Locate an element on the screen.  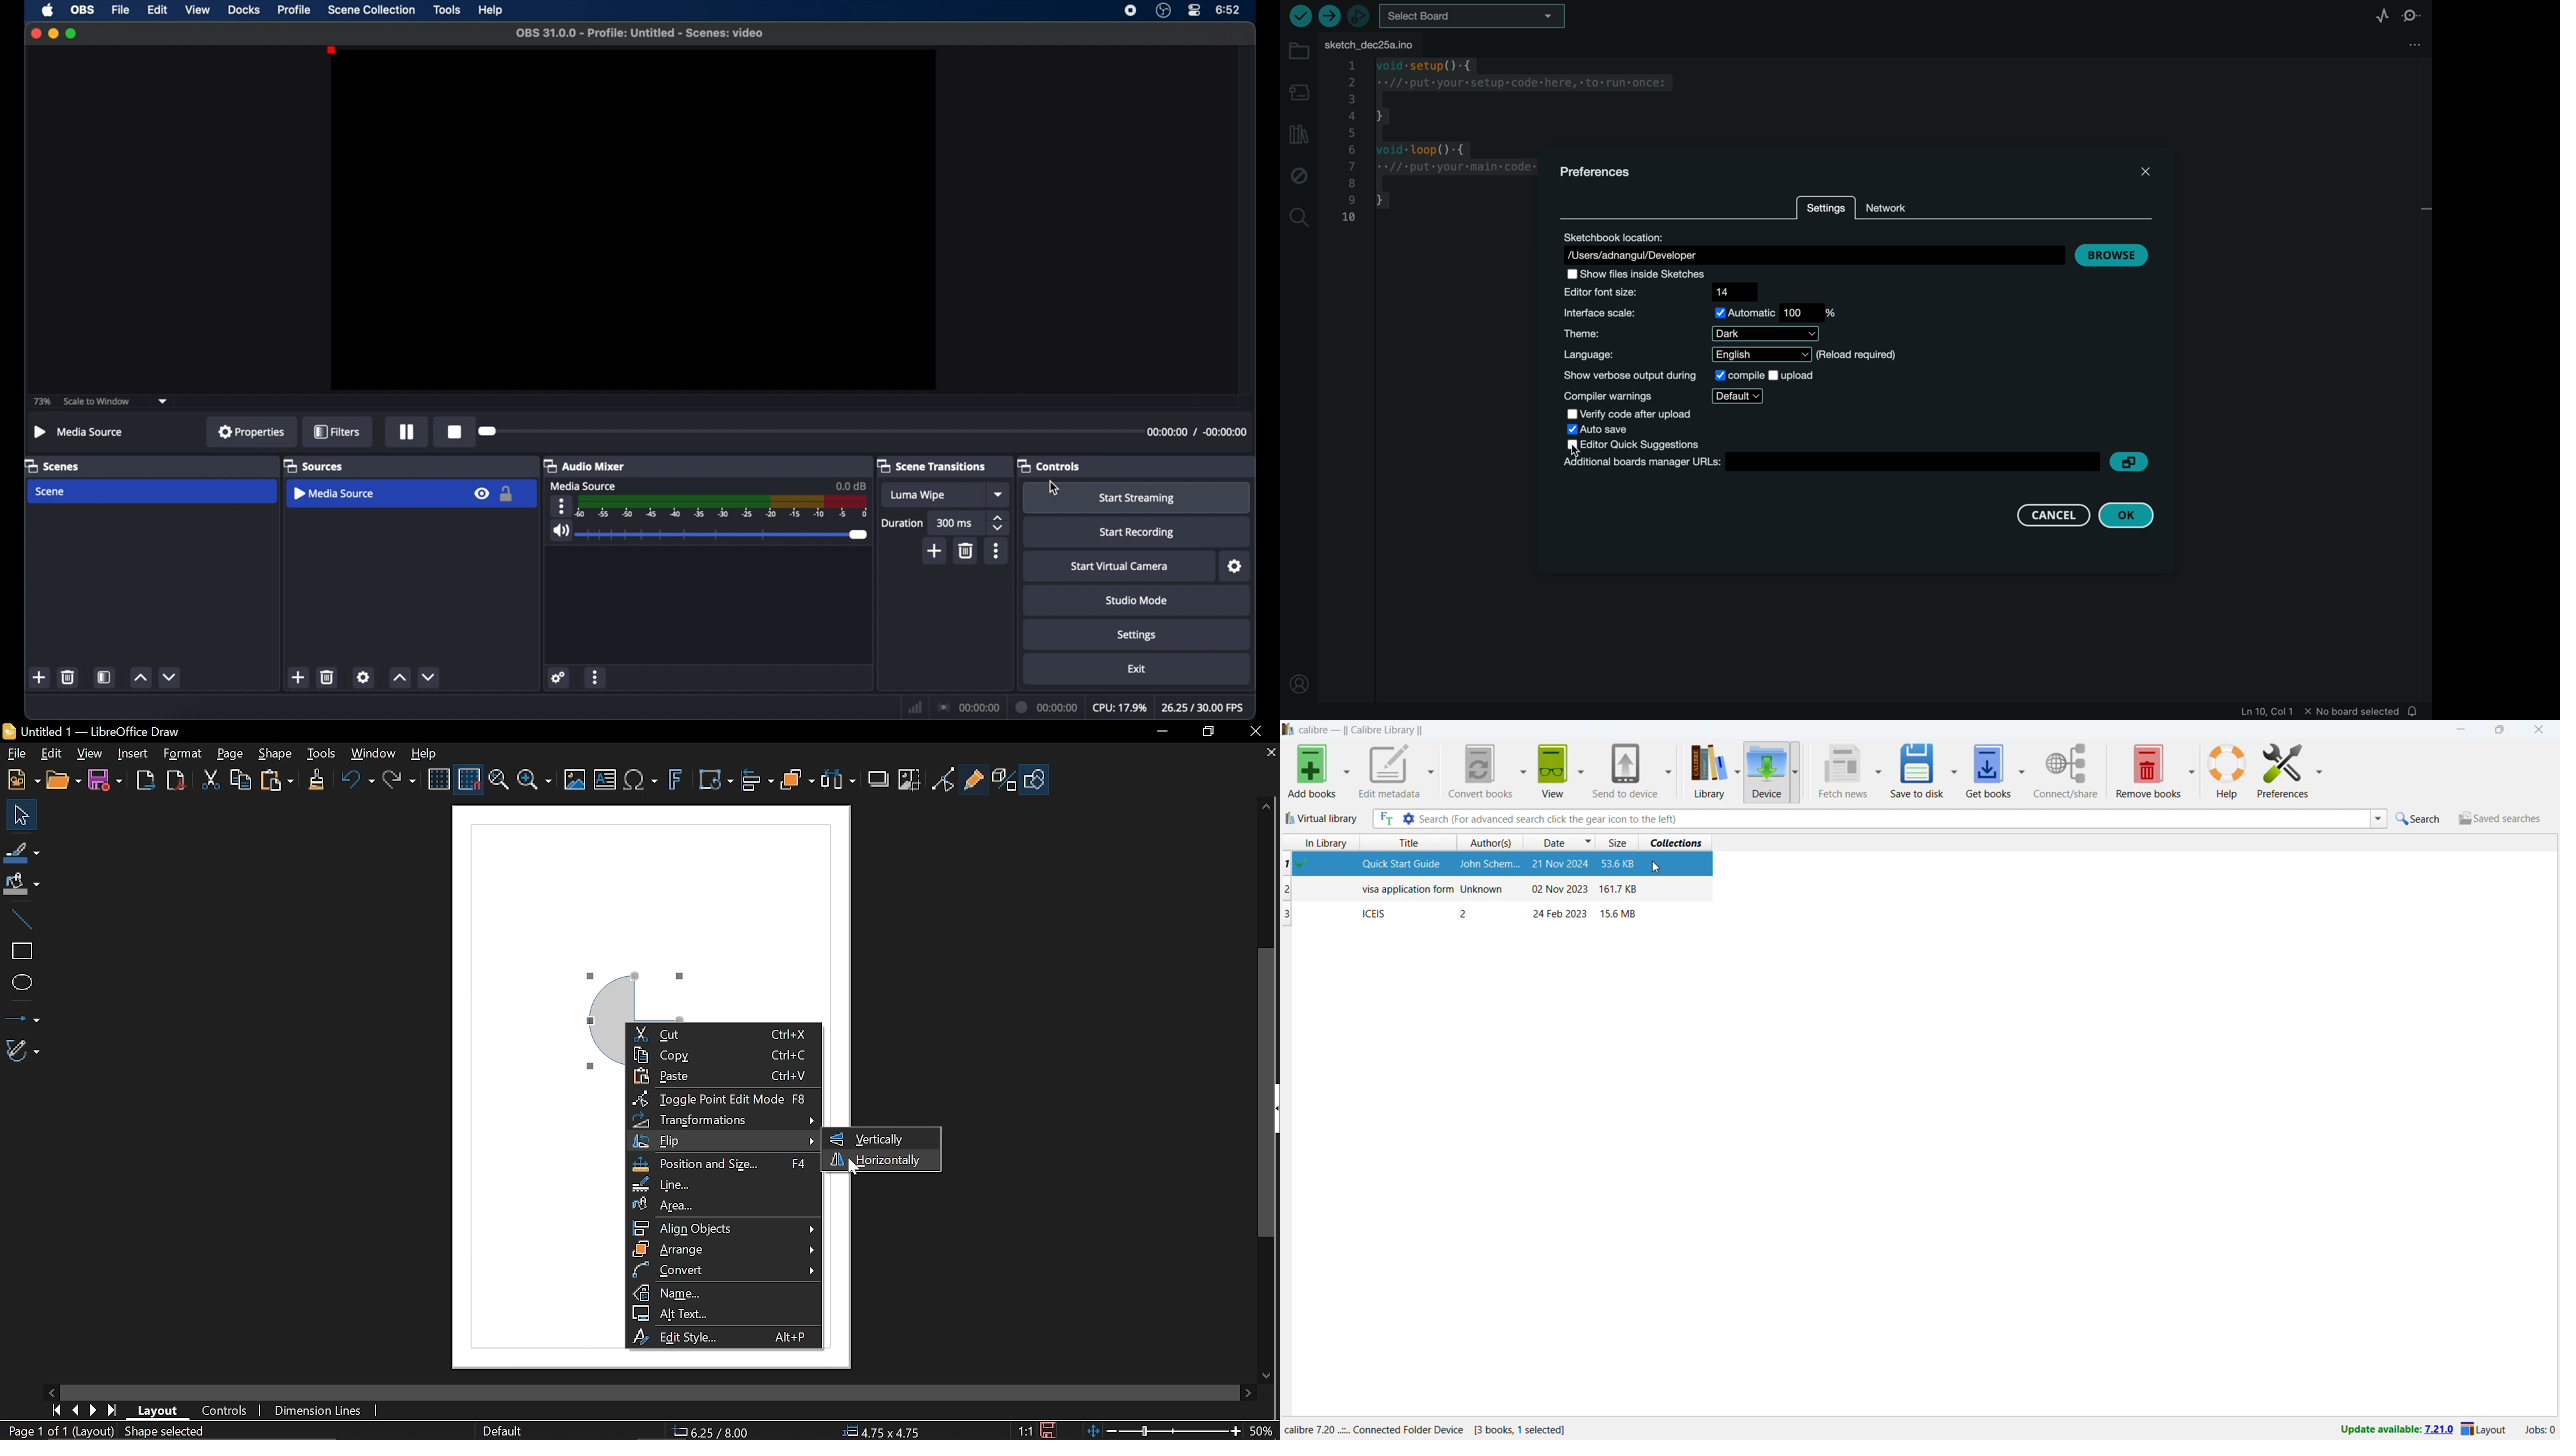
Zoom is located at coordinates (534, 779).